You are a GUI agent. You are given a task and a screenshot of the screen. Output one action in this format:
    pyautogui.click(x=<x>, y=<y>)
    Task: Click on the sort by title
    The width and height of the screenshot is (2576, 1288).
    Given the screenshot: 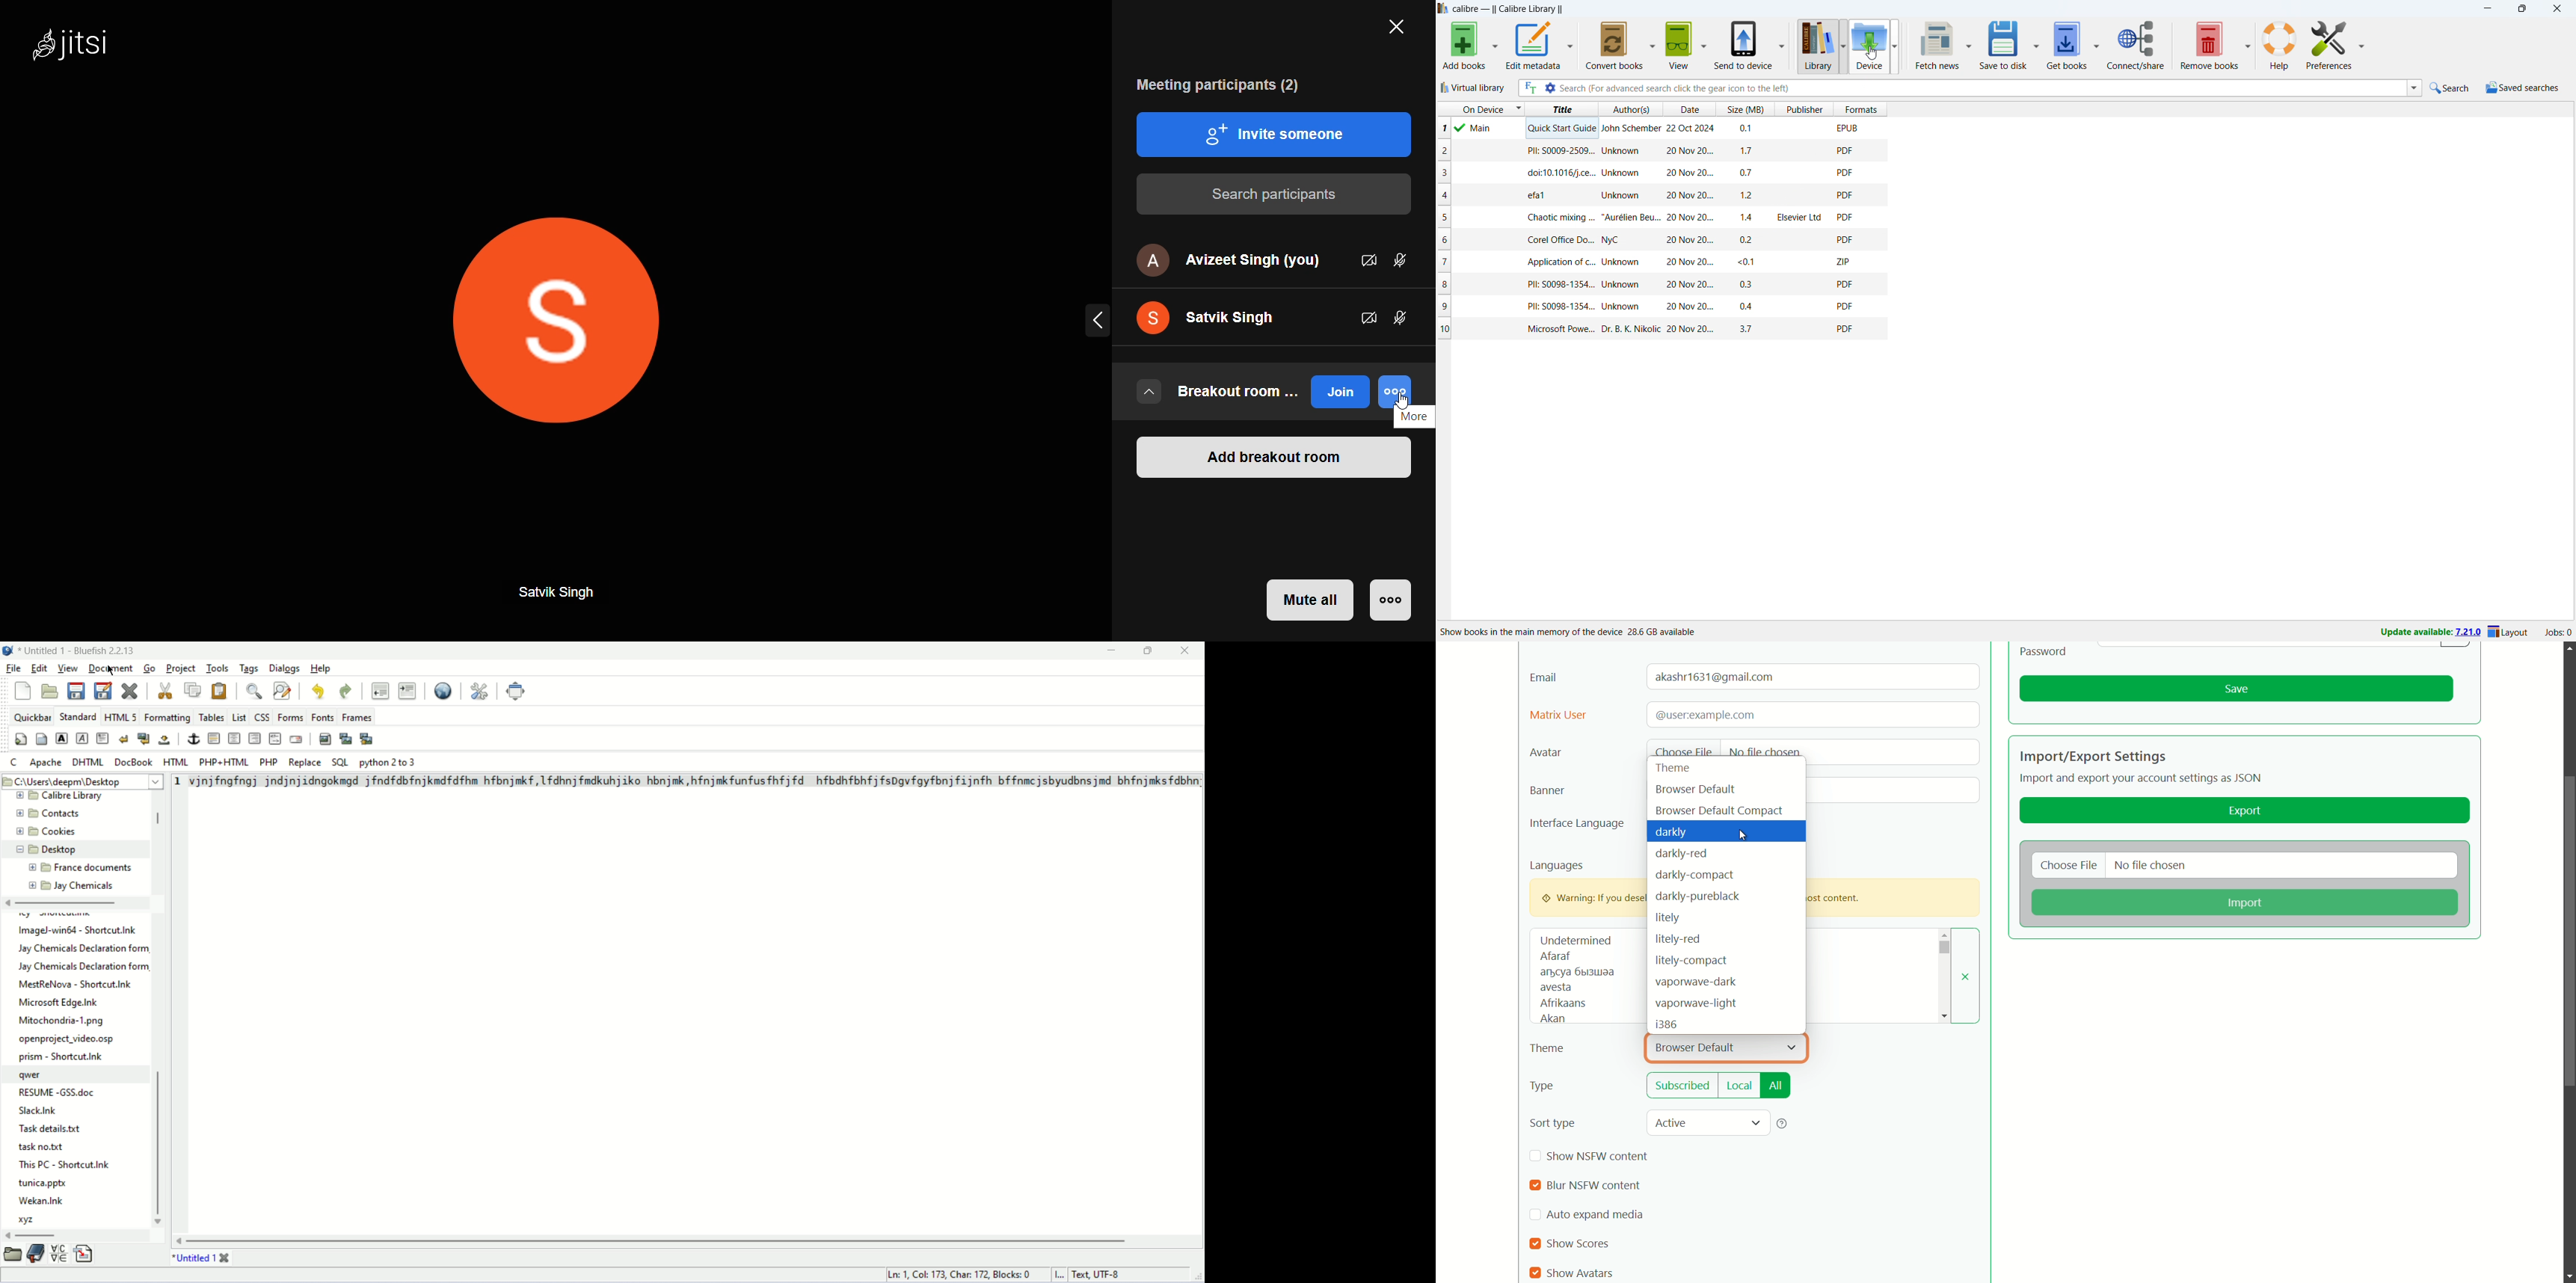 What is the action you would take?
    pyautogui.click(x=1560, y=109)
    